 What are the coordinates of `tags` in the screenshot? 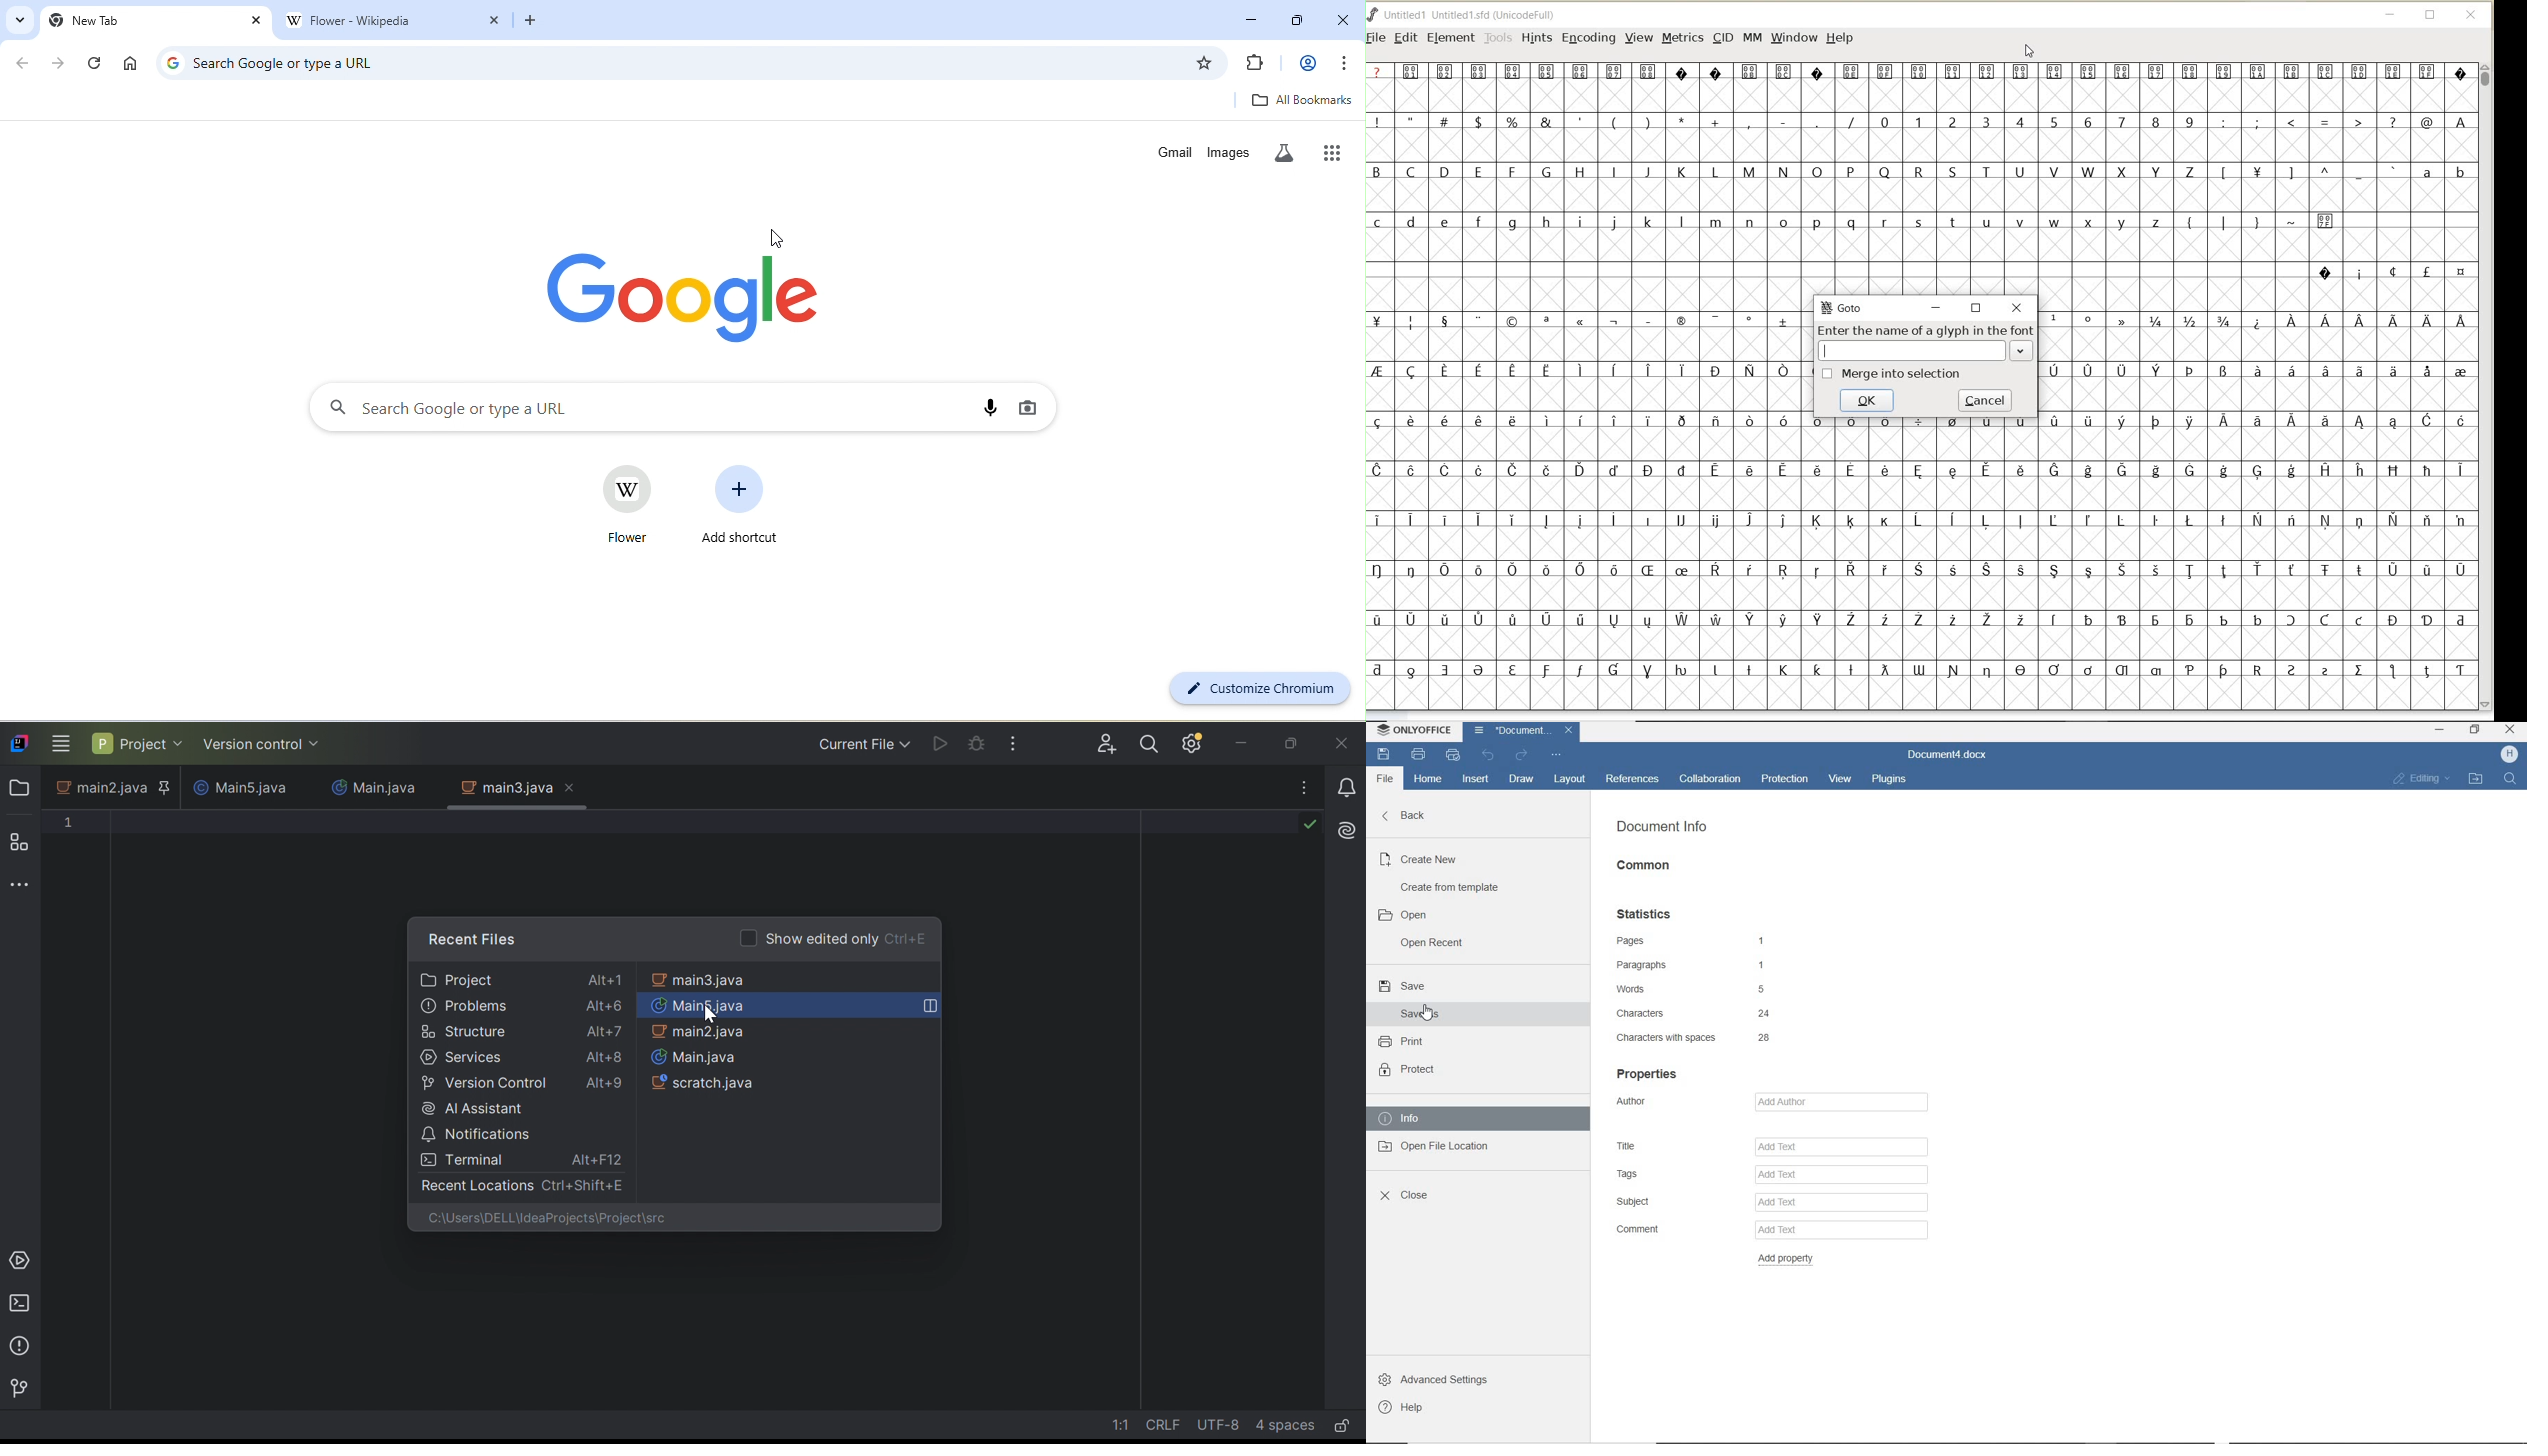 It's located at (1672, 1175).